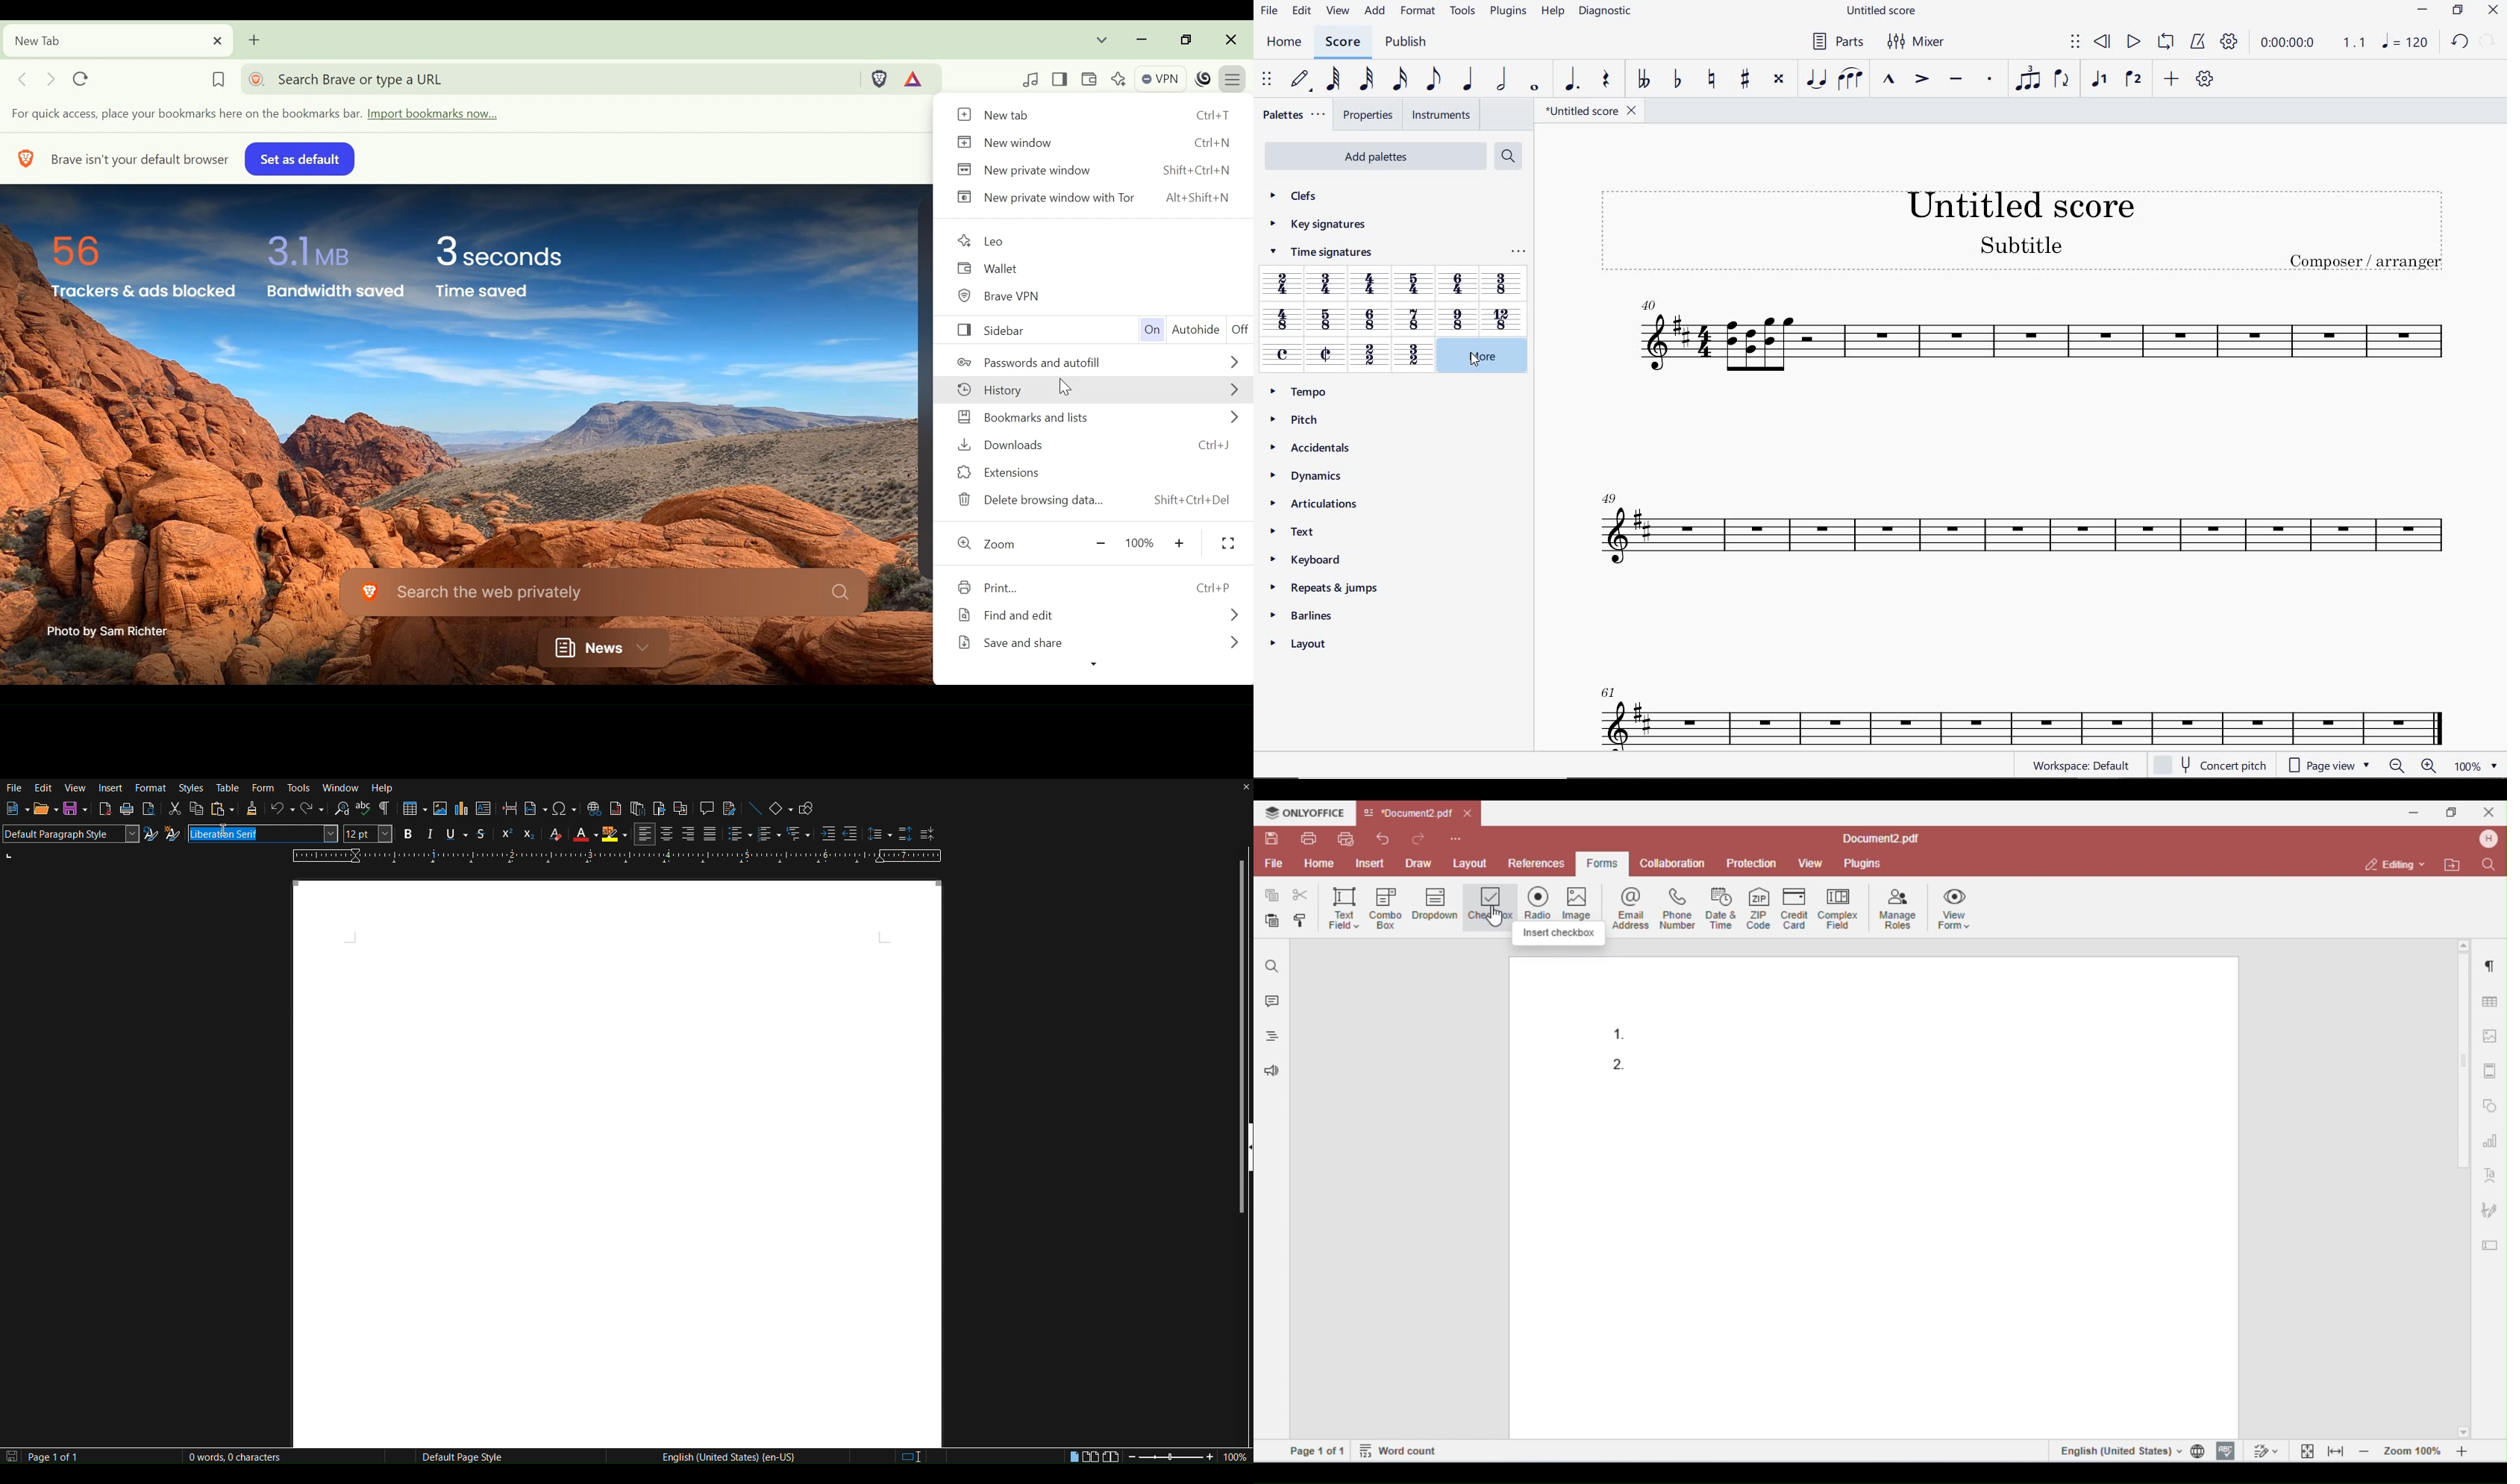  I want to click on 3.1 MB, so click(306, 247).